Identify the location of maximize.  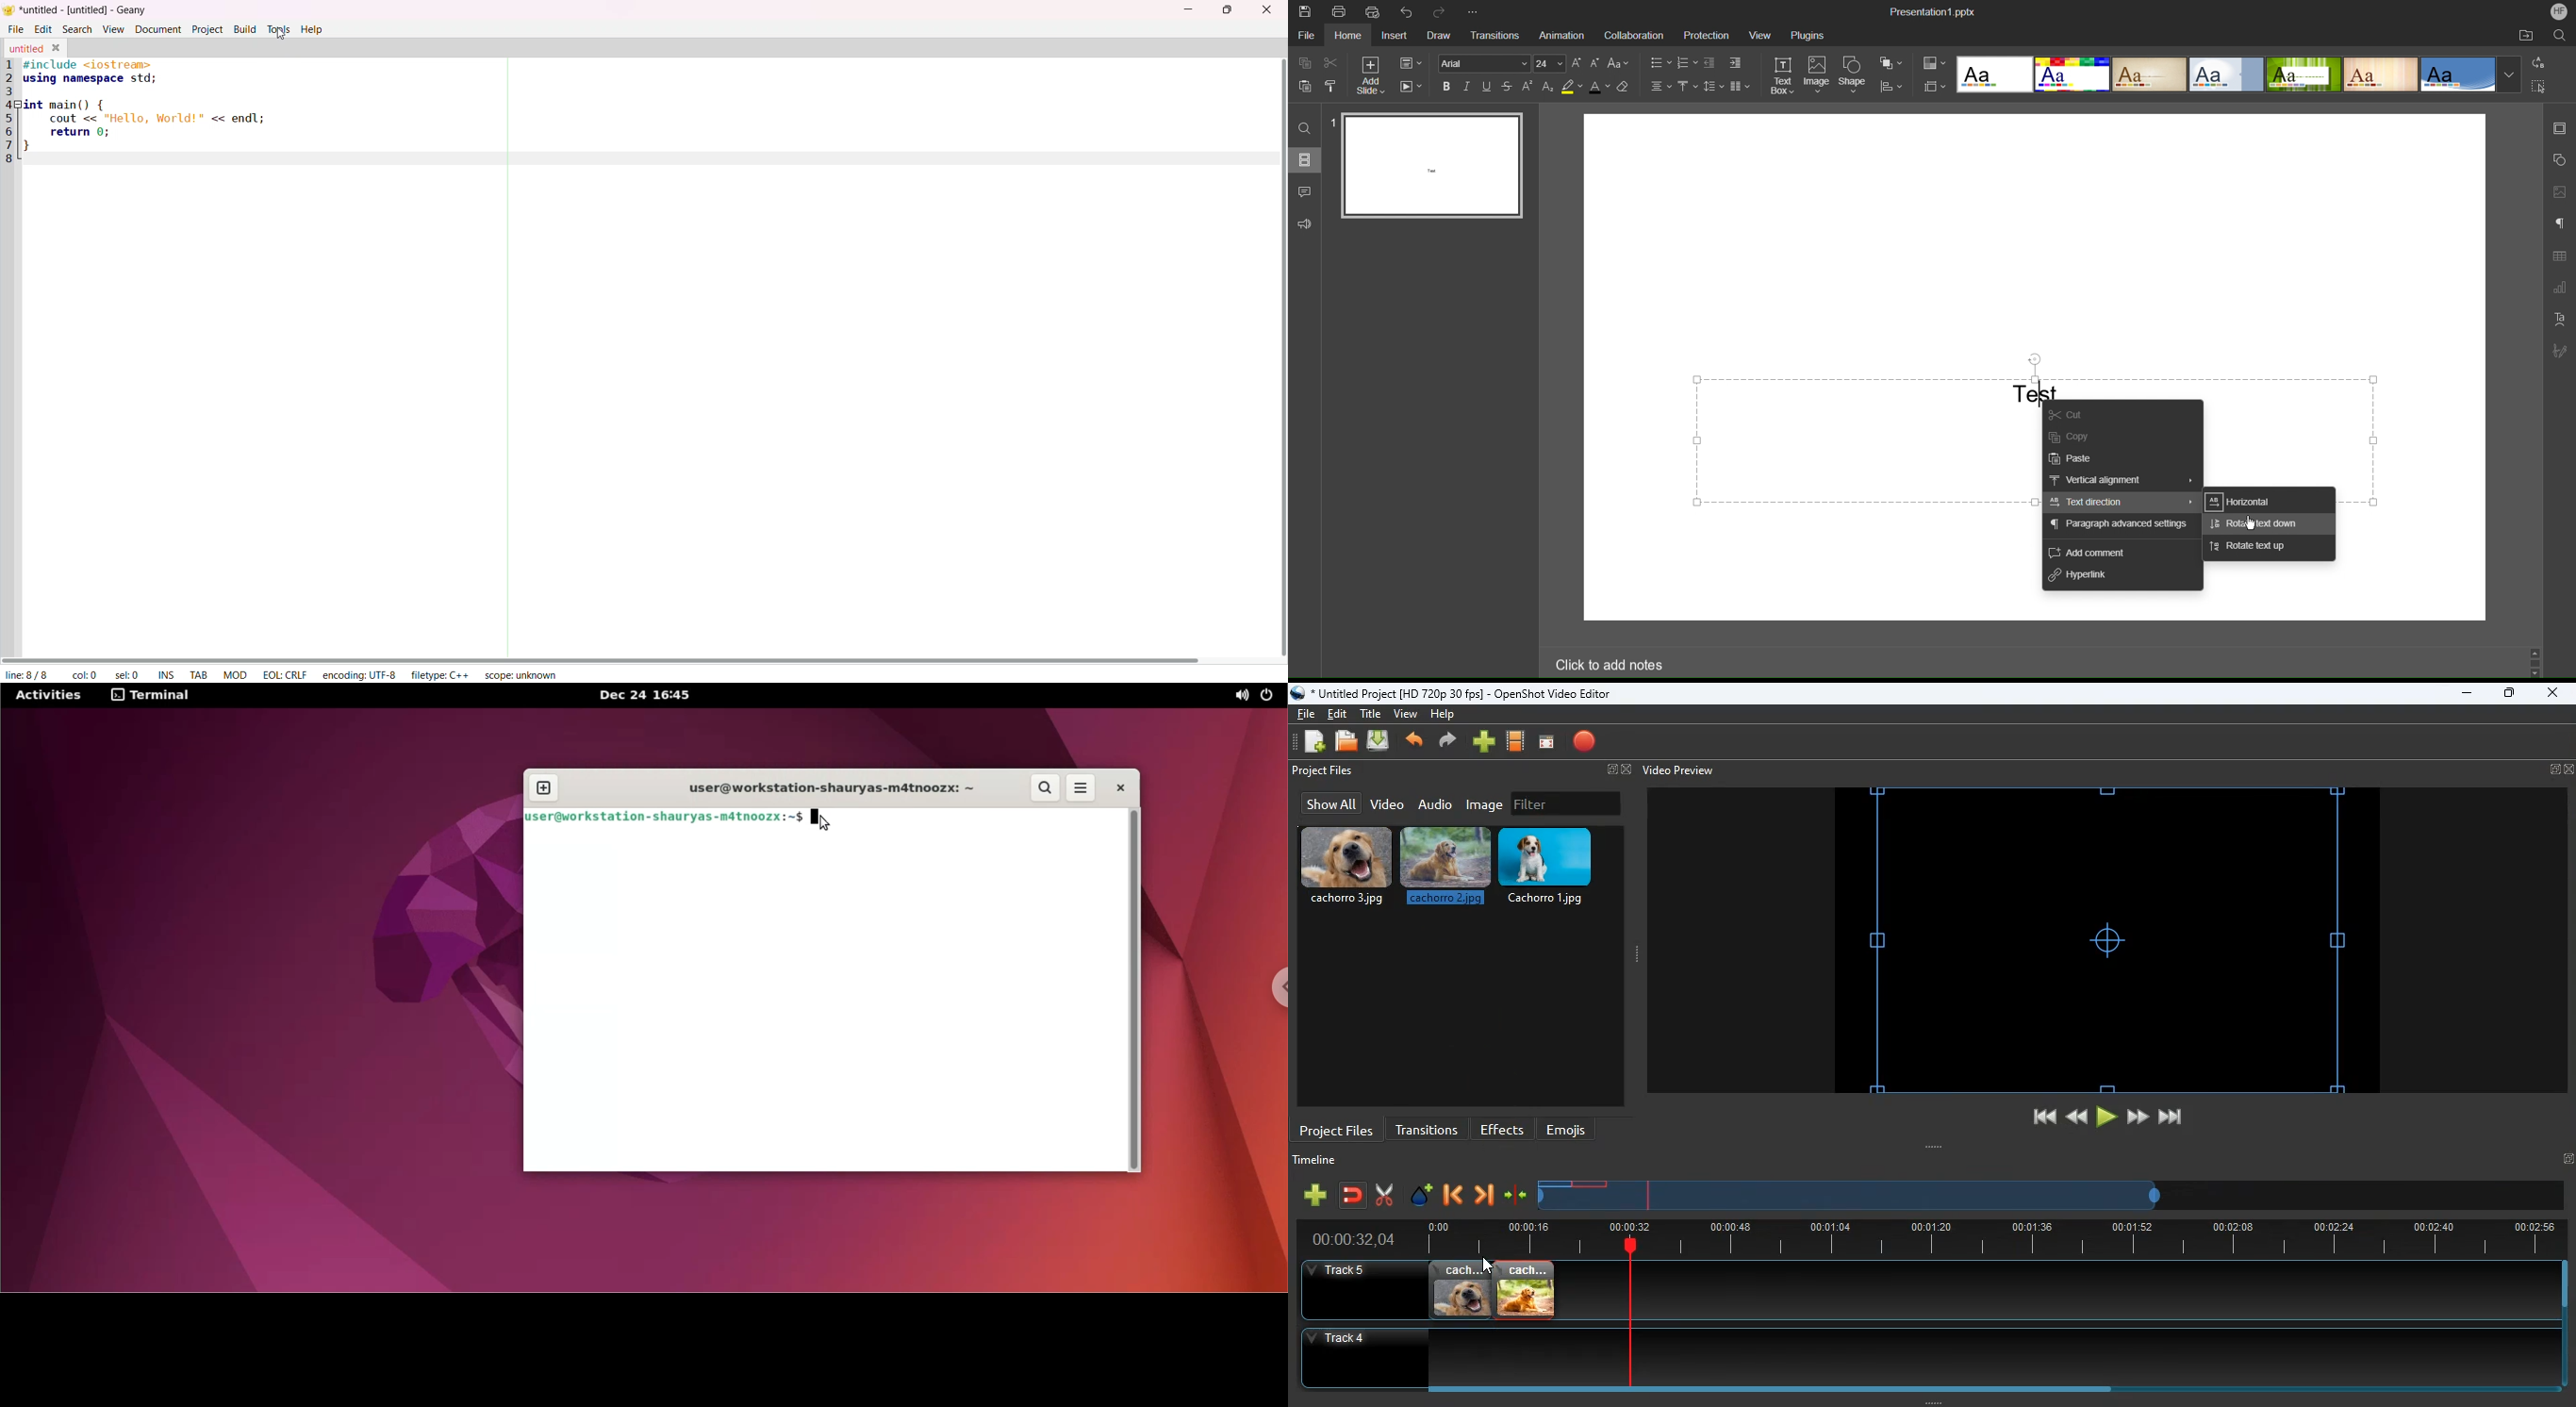
(2510, 695).